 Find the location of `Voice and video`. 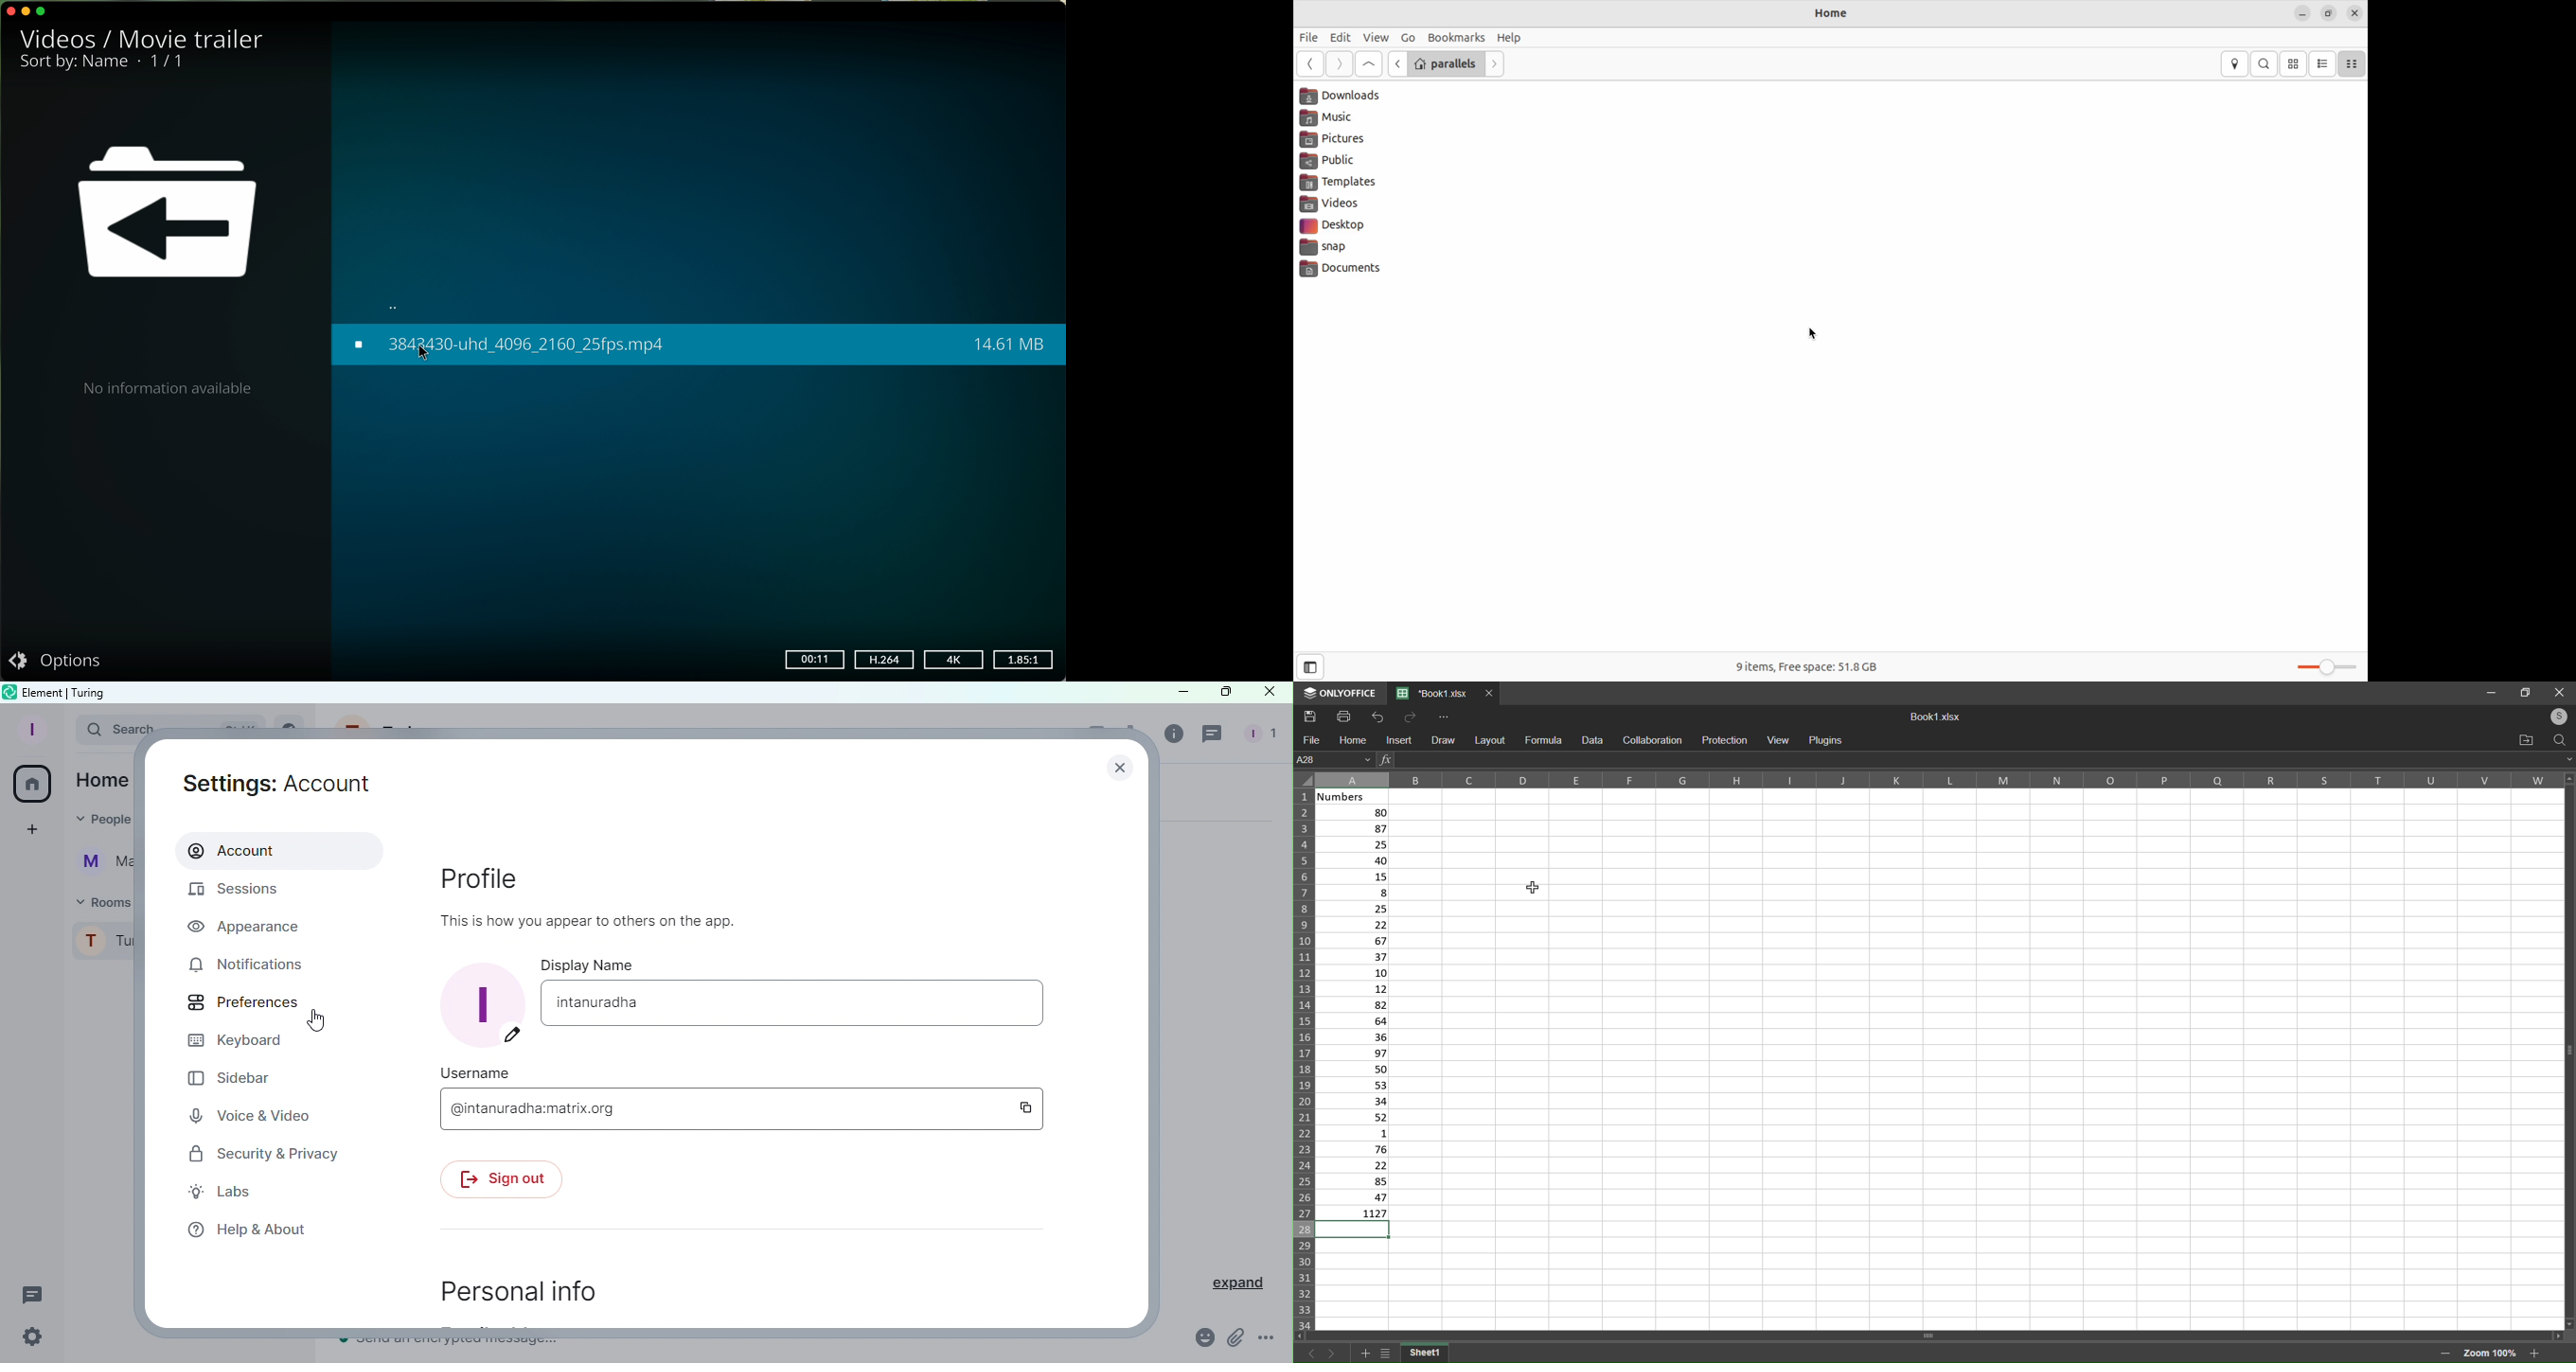

Voice and video is located at coordinates (252, 1115).